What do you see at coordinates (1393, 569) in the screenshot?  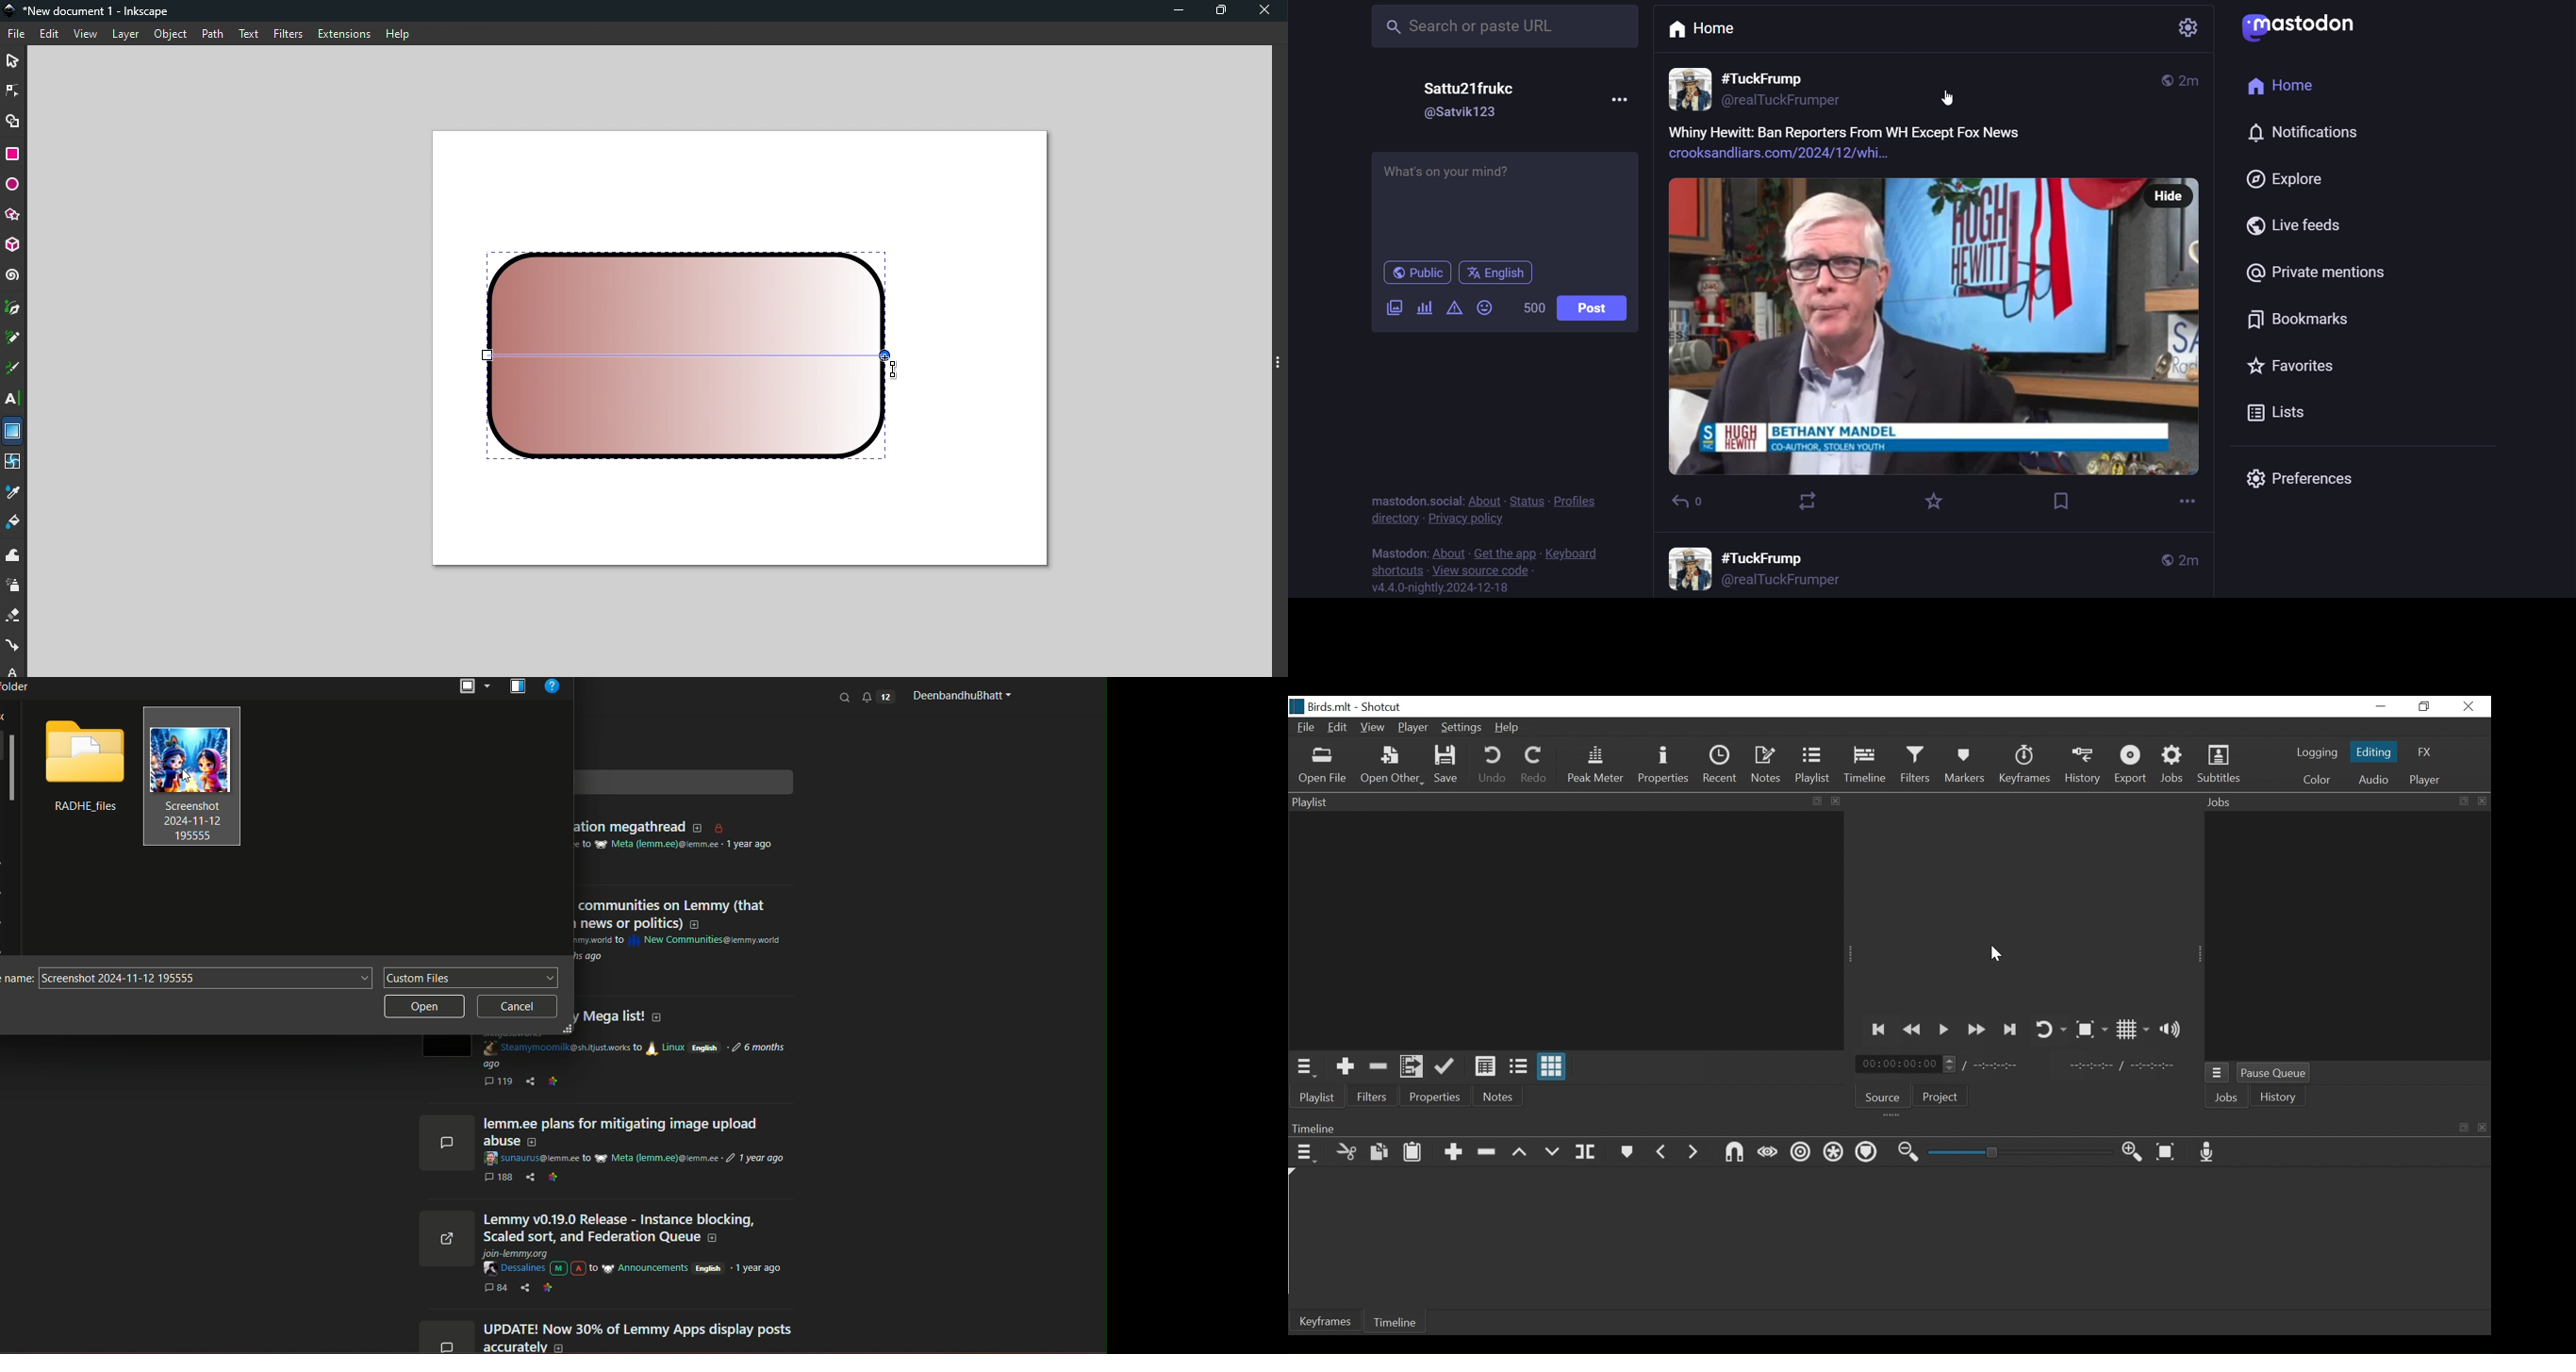 I see `shortcut` at bounding box center [1393, 569].